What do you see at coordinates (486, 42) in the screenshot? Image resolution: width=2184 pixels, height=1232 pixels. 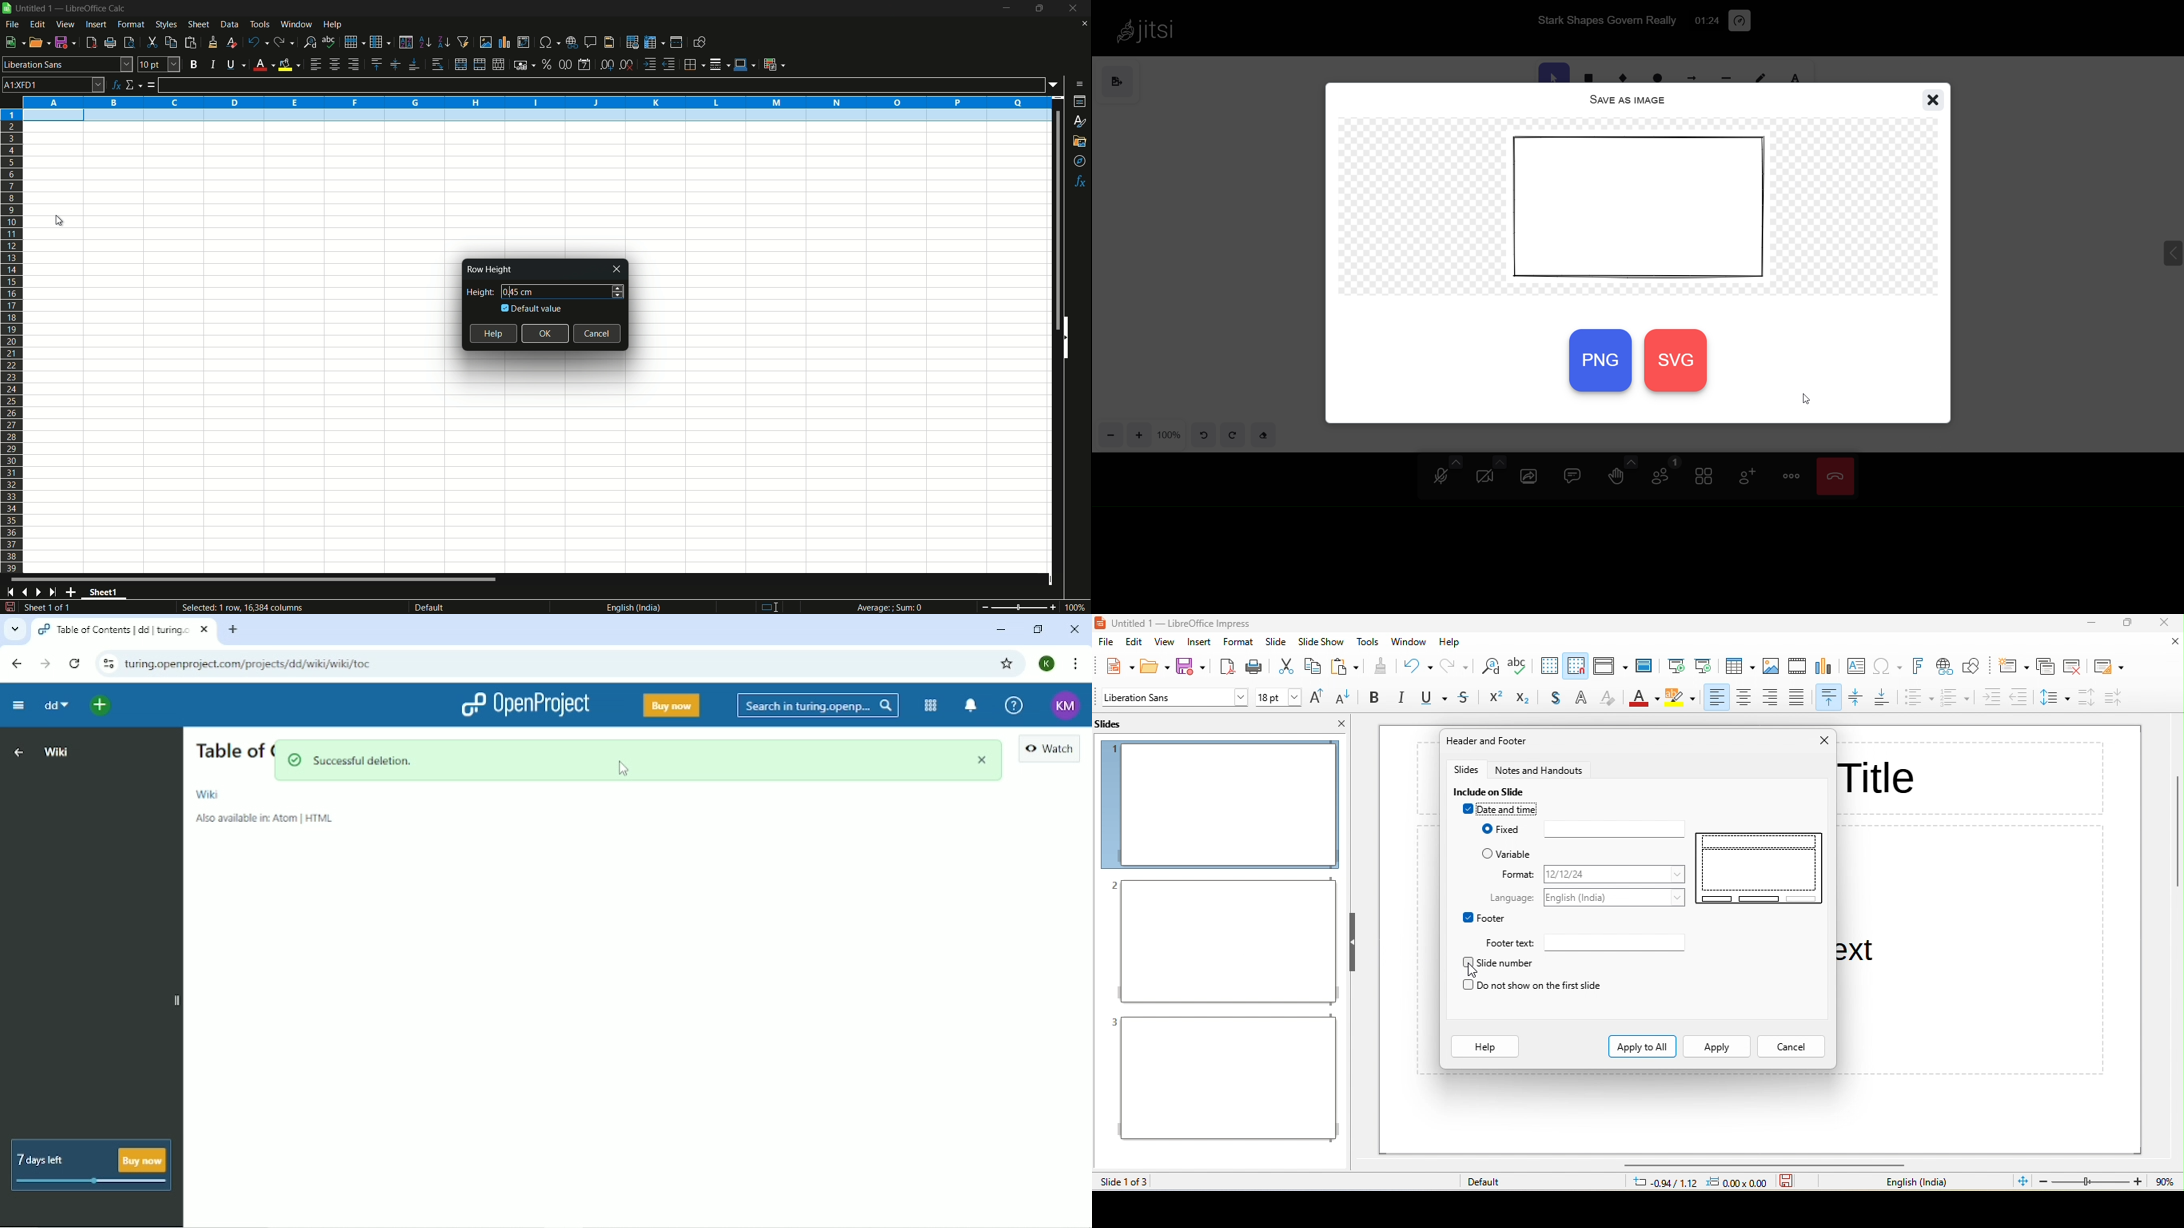 I see `insert image` at bounding box center [486, 42].